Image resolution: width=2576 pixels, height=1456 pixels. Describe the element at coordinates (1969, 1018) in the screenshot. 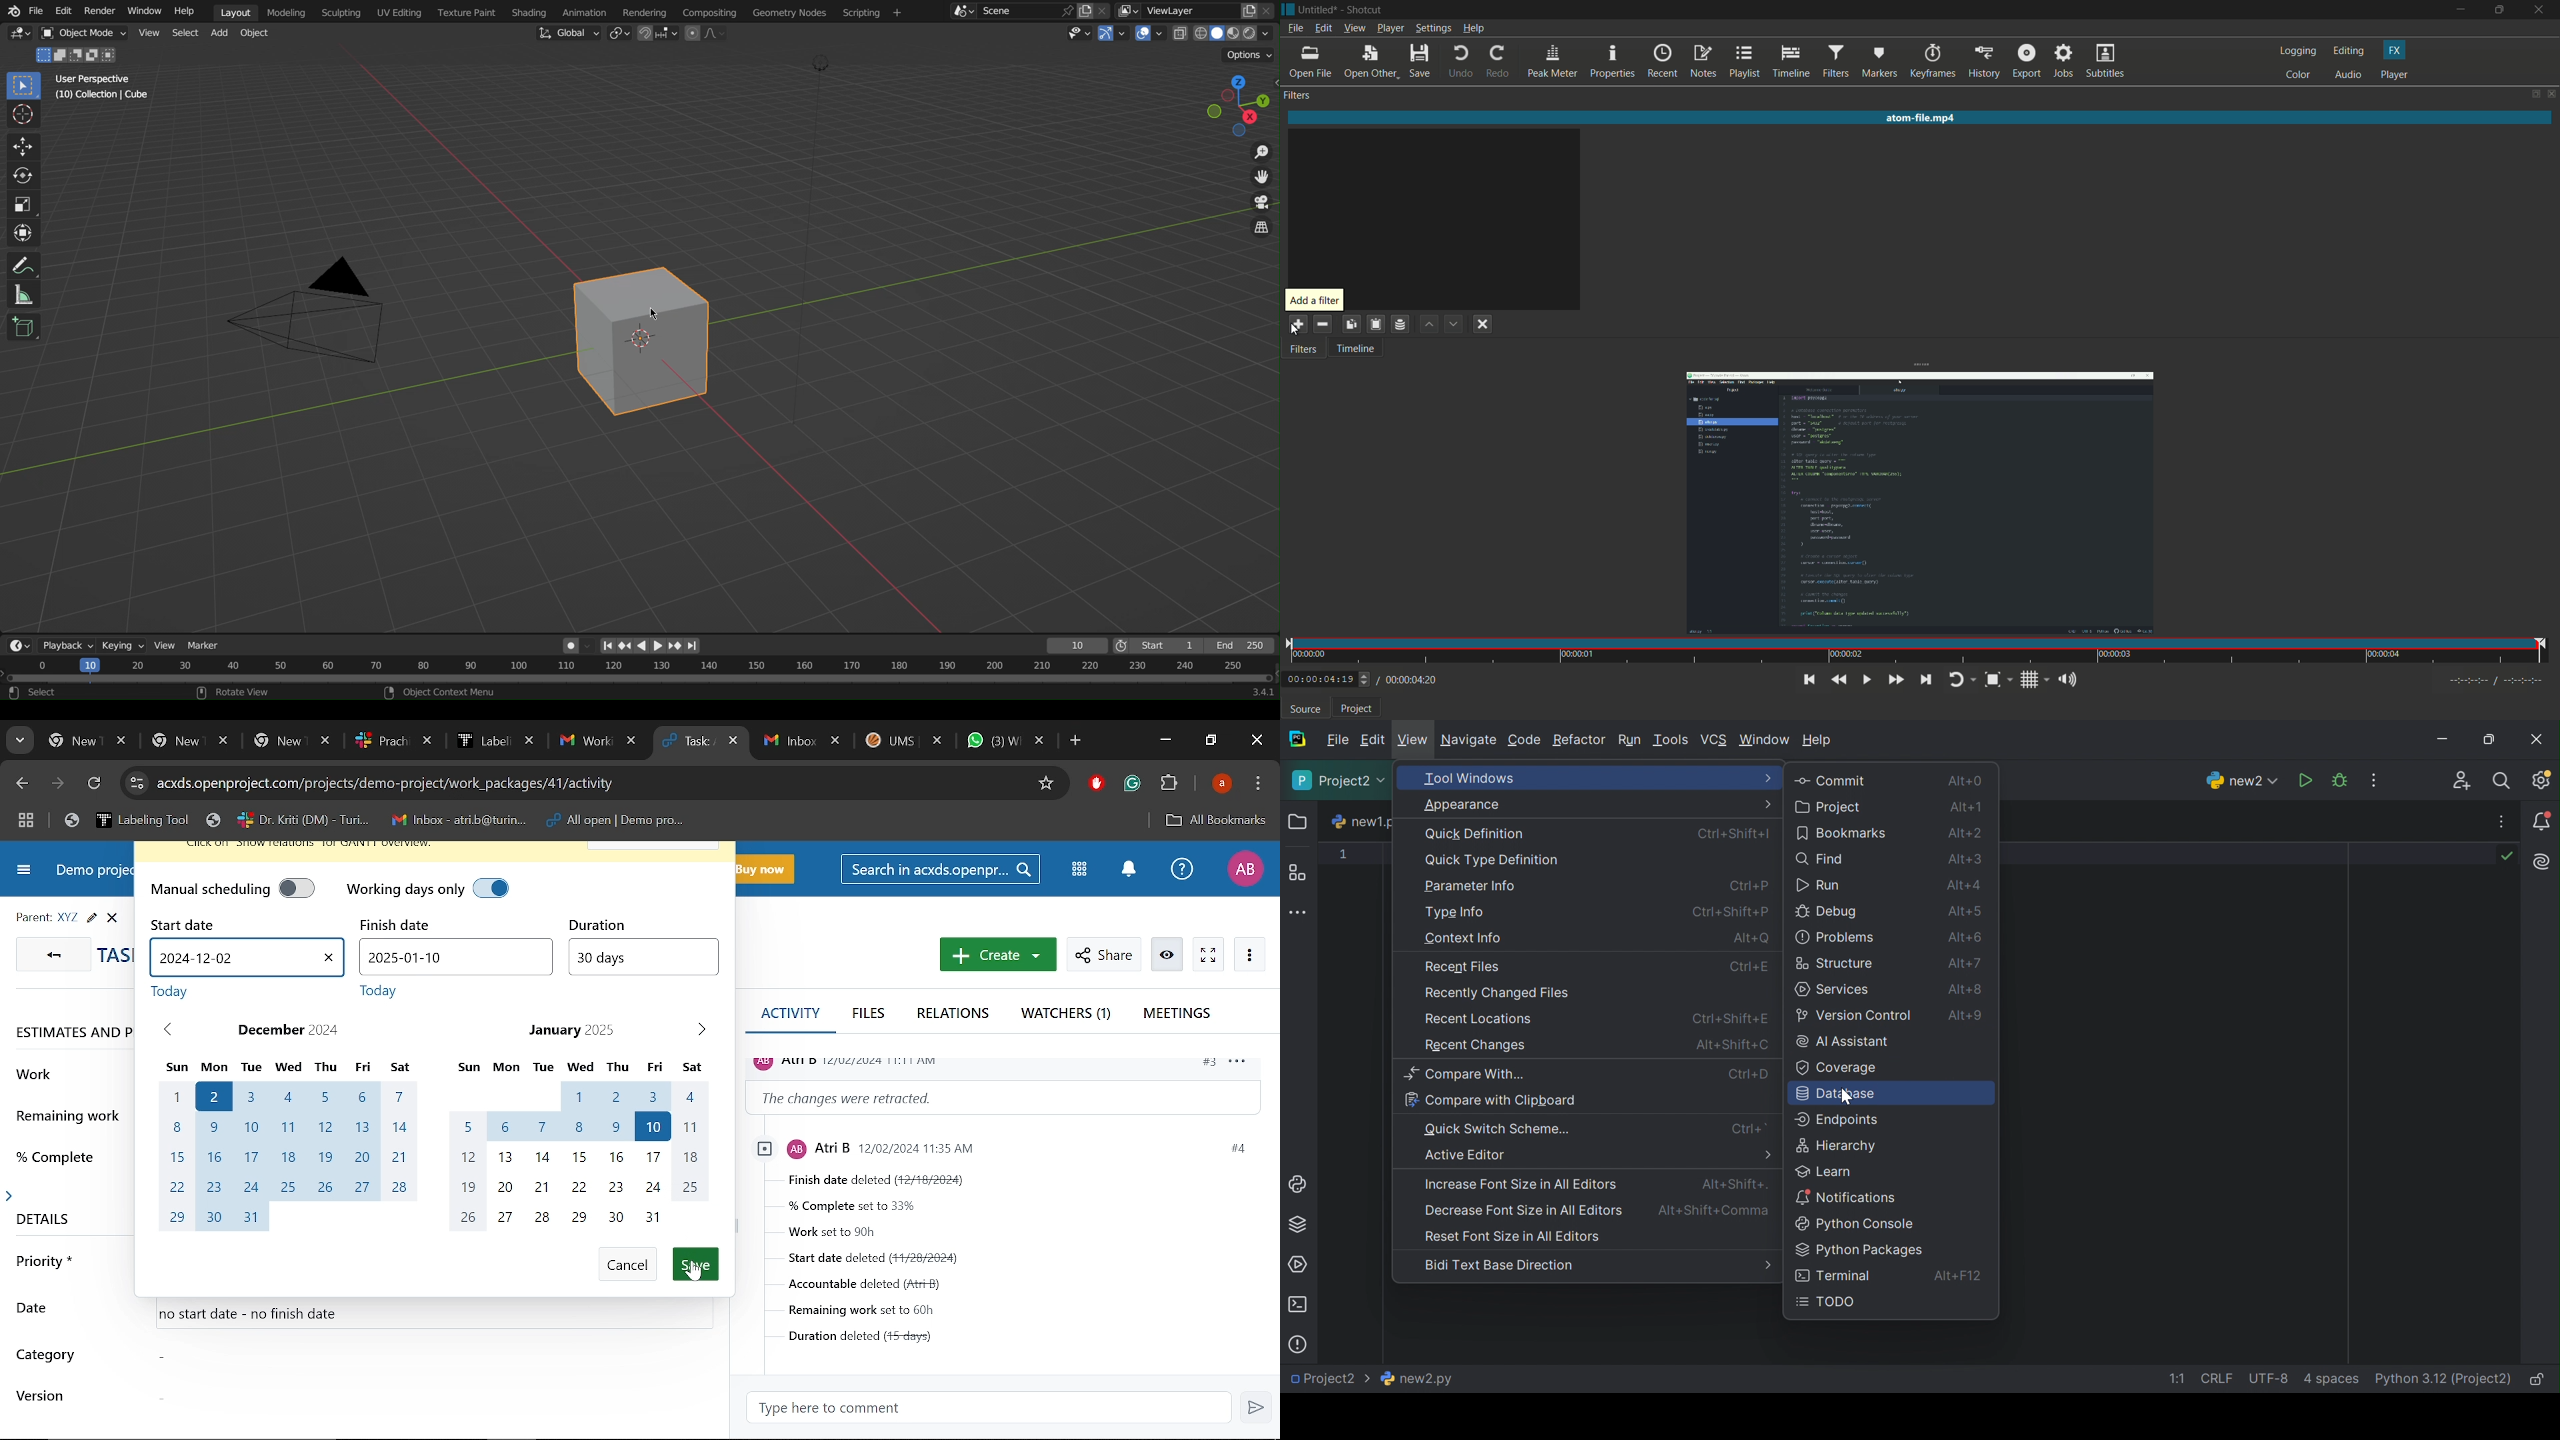

I see `Alt+9` at that location.